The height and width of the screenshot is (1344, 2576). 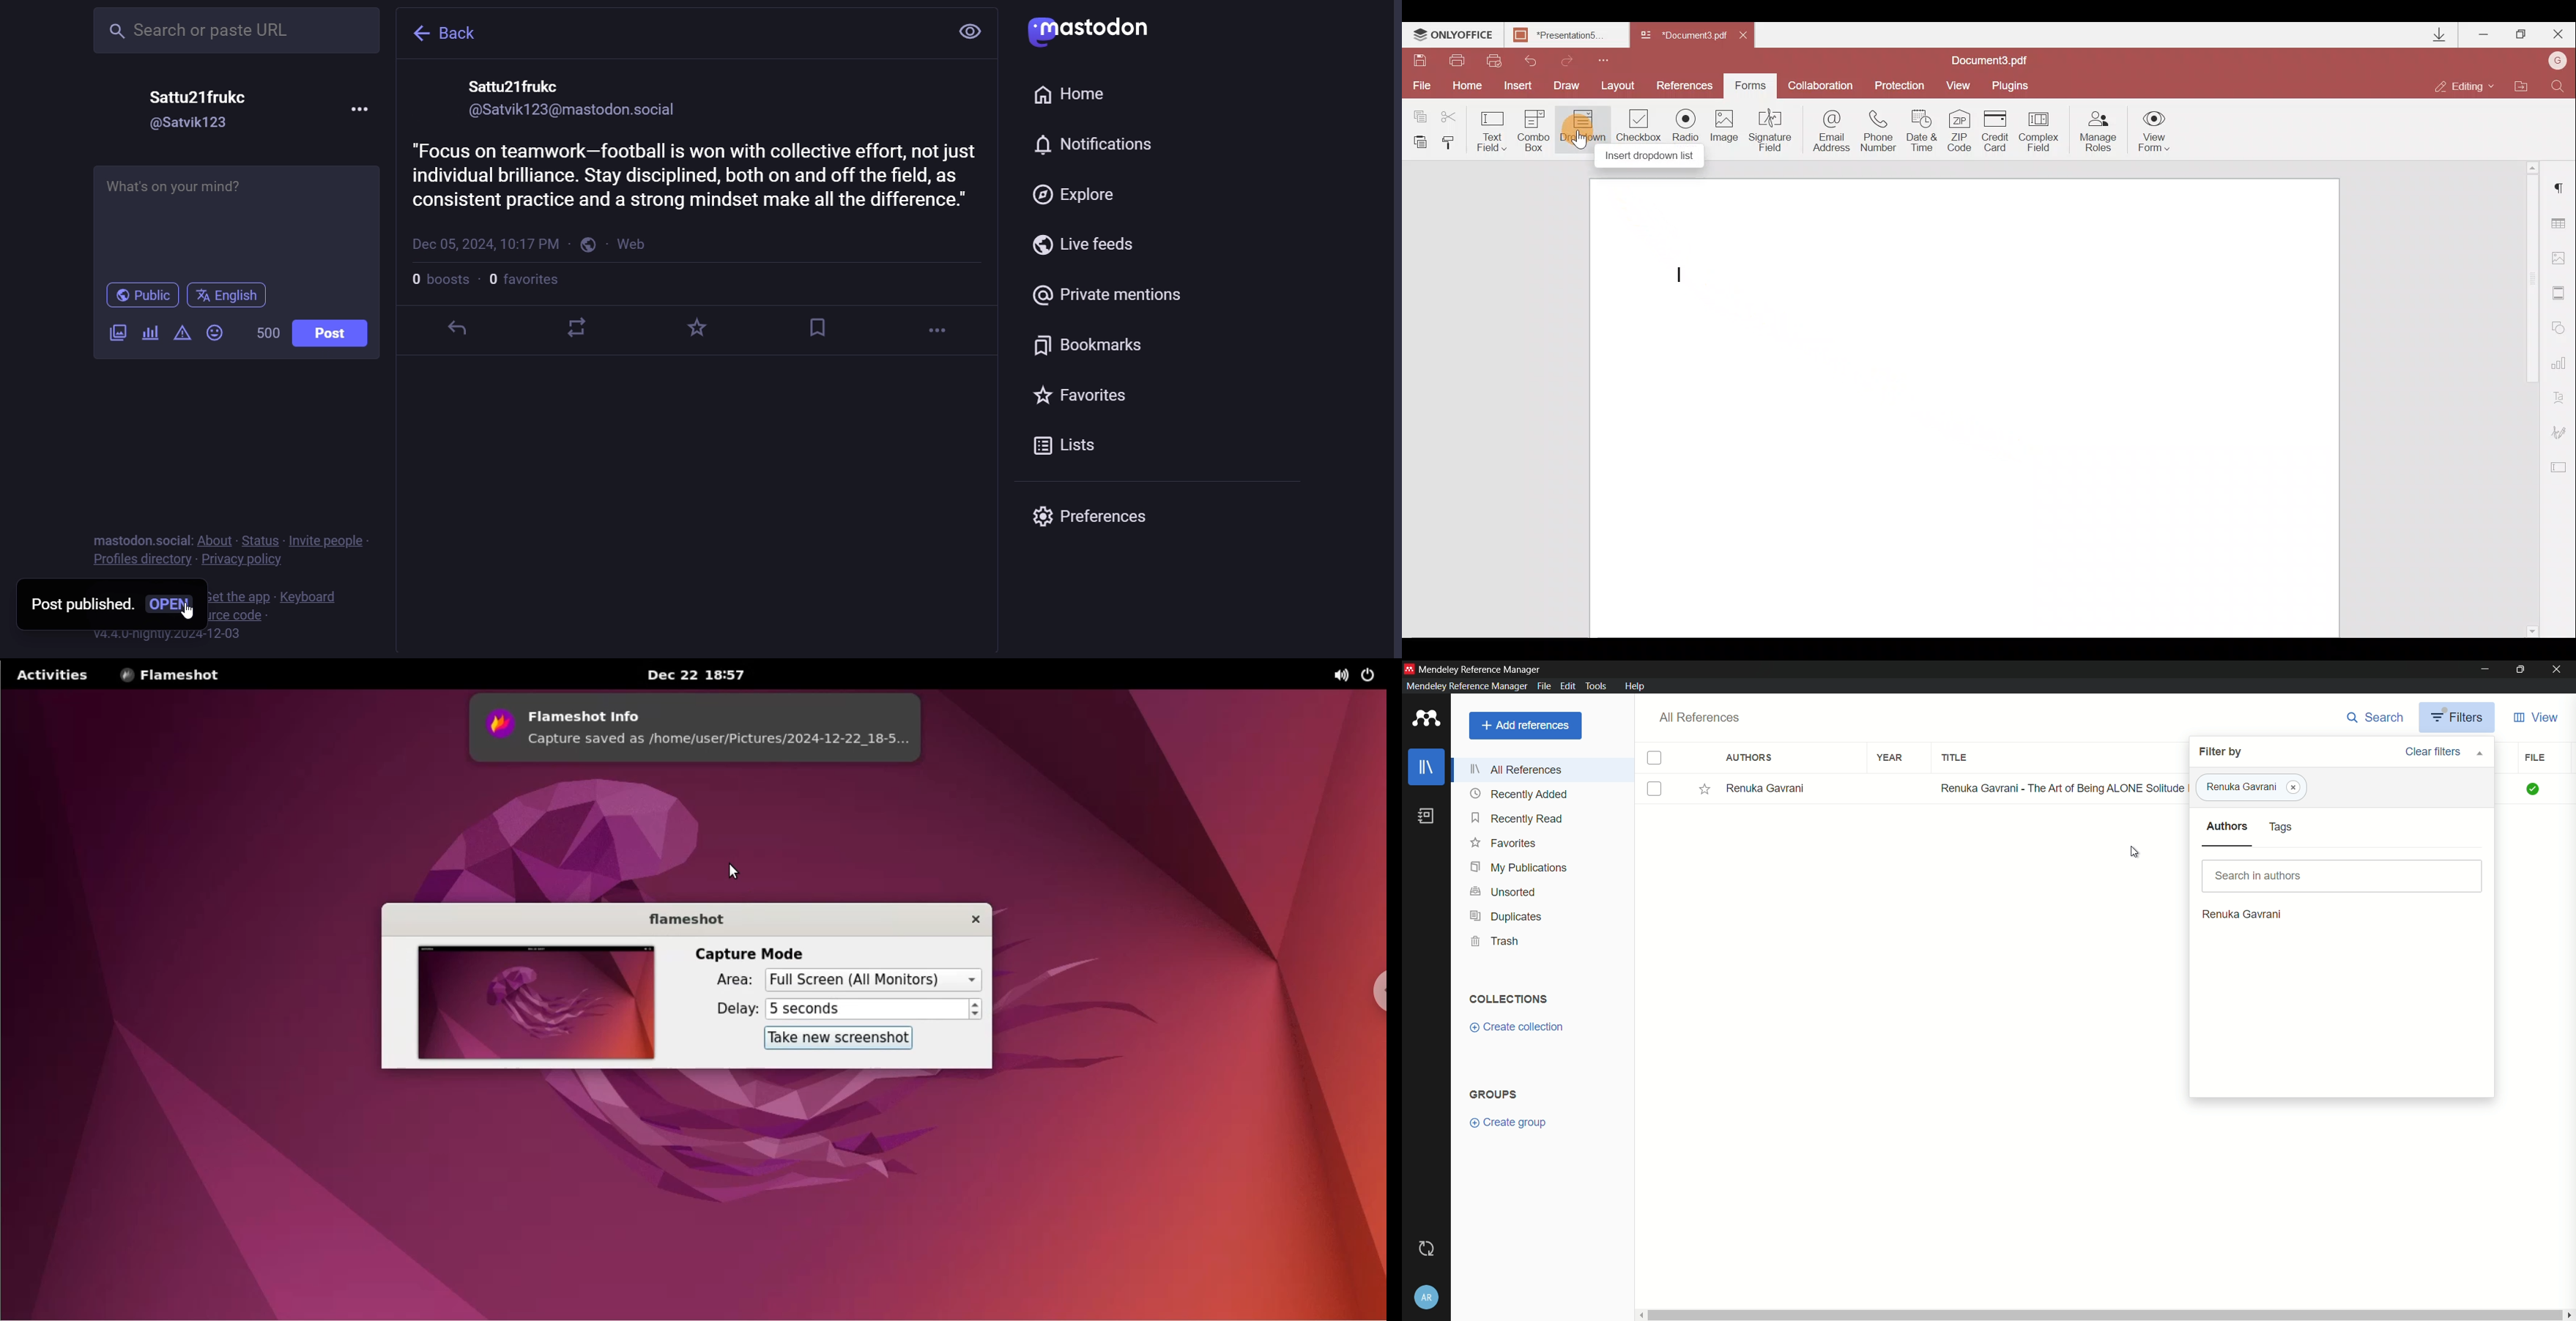 What do you see at coordinates (2562, 294) in the screenshot?
I see `Headers & footers settings` at bounding box center [2562, 294].